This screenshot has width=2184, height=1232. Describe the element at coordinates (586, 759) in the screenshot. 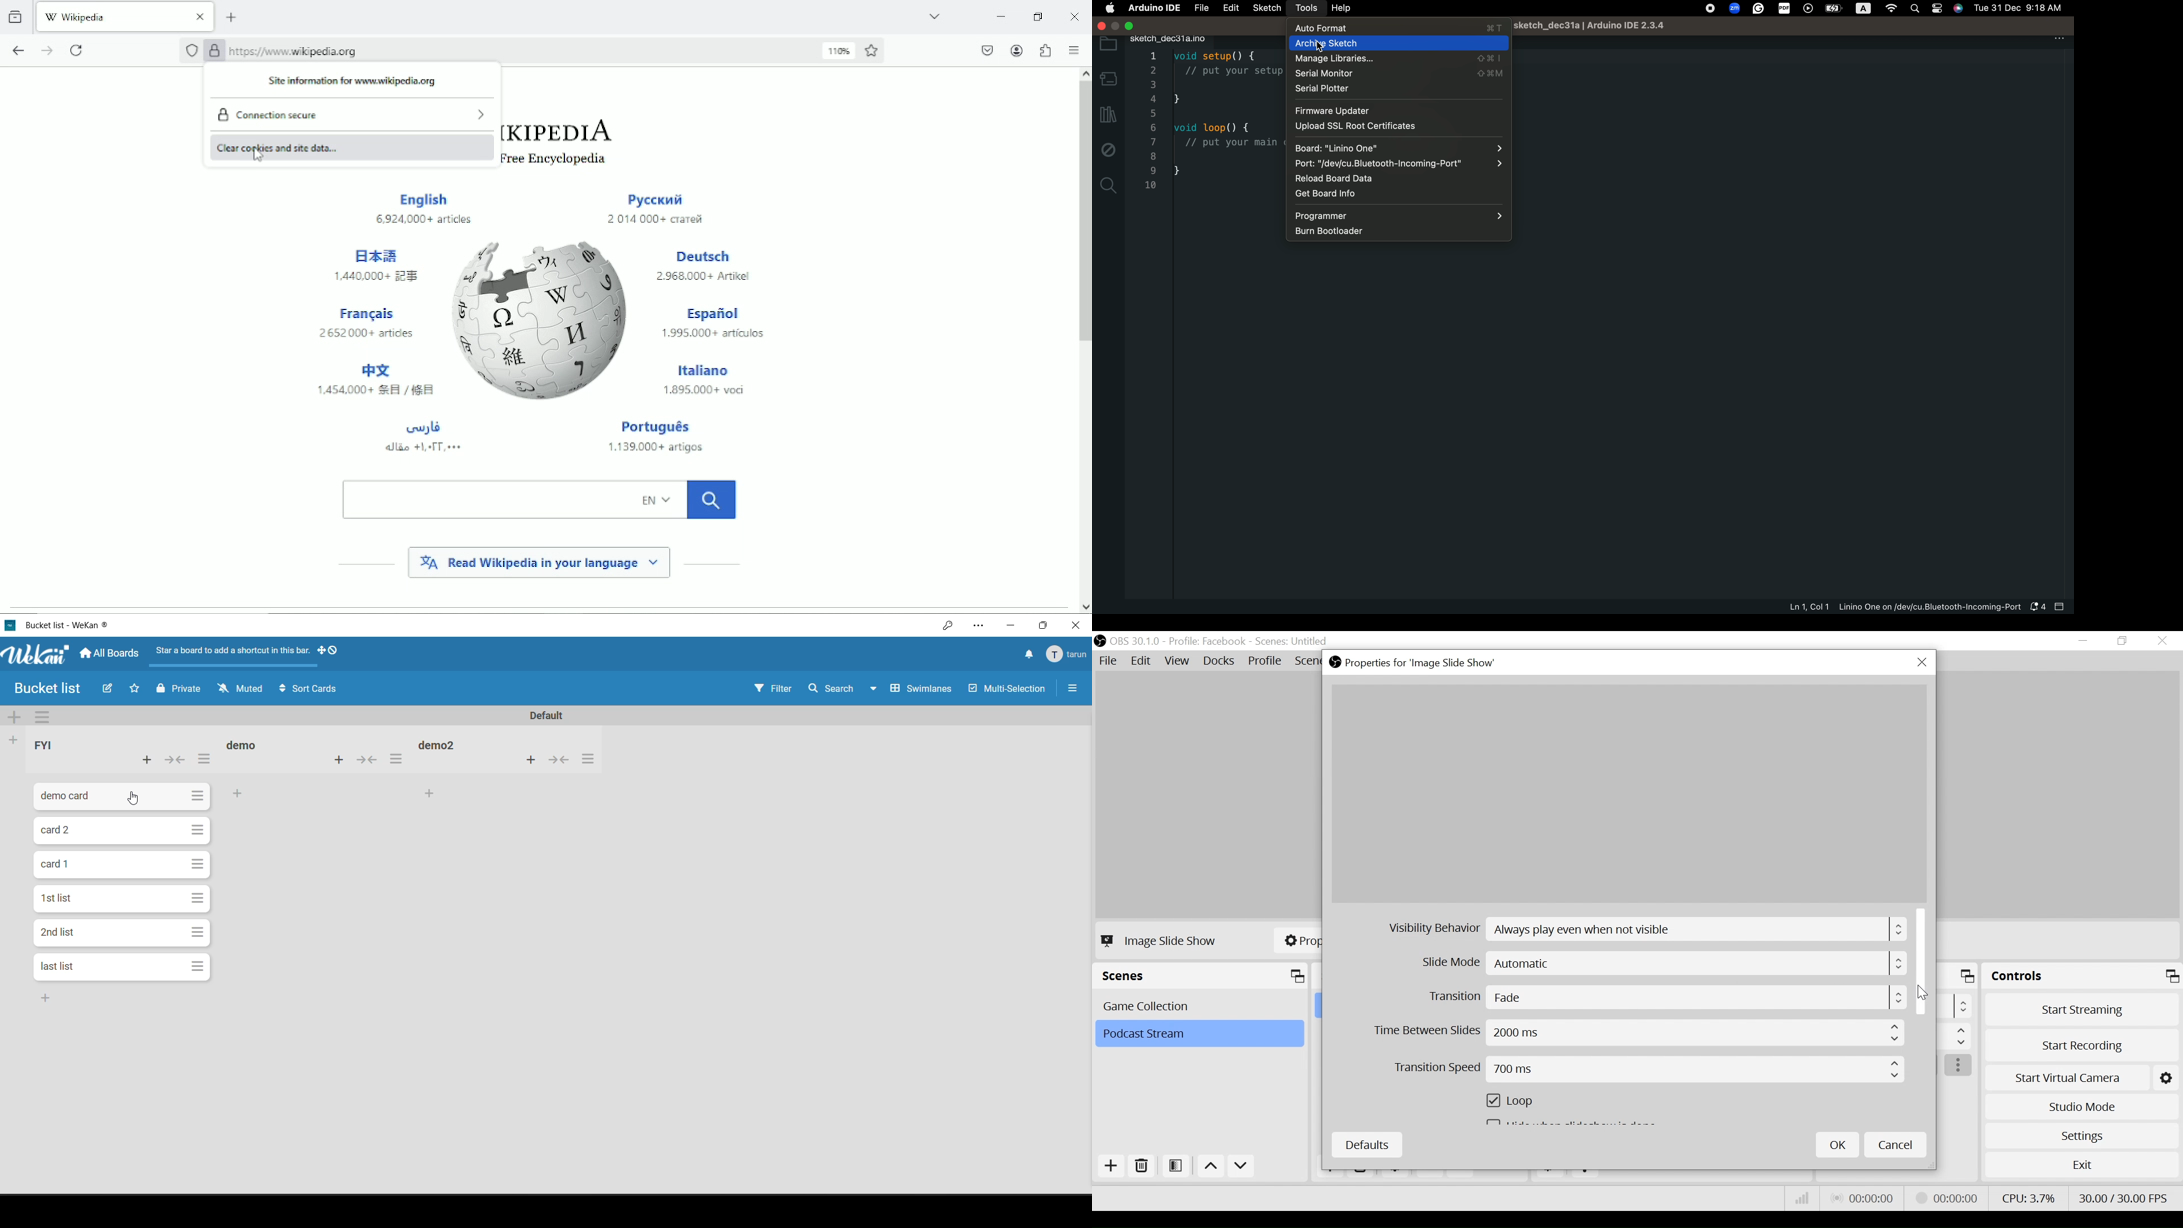

I see `list actions` at that location.